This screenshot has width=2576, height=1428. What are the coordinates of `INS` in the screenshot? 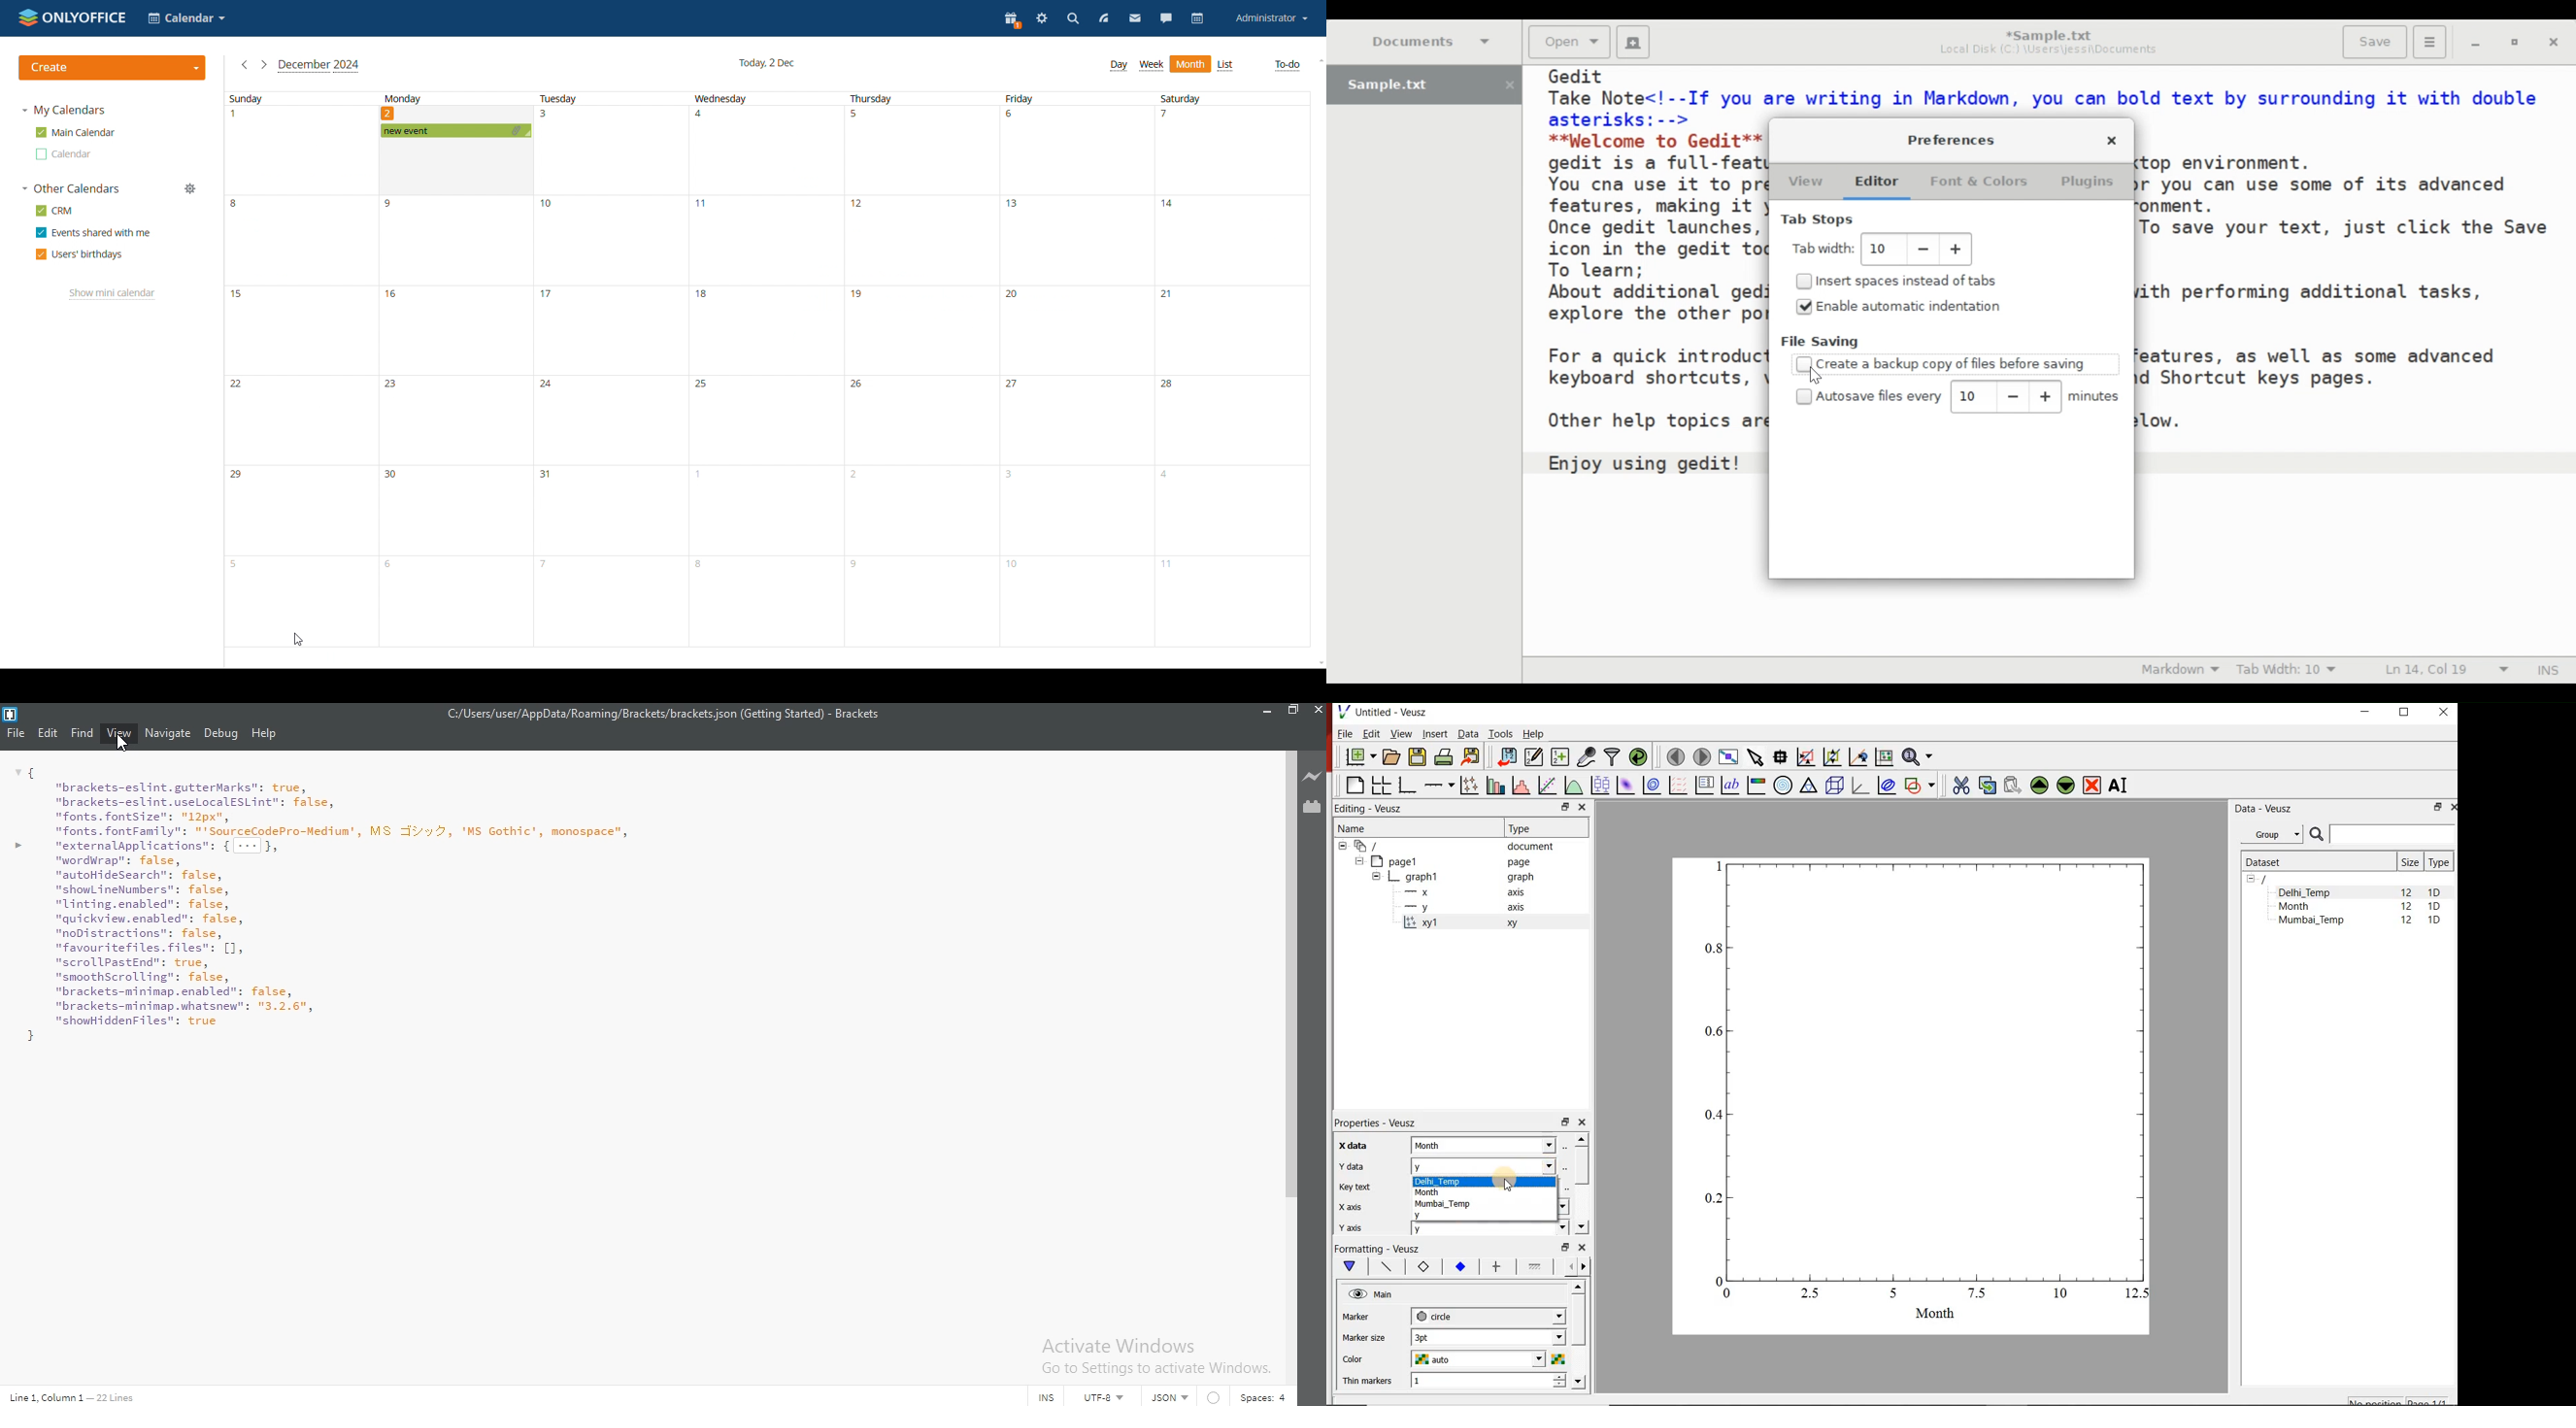 It's located at (1051, 1397).